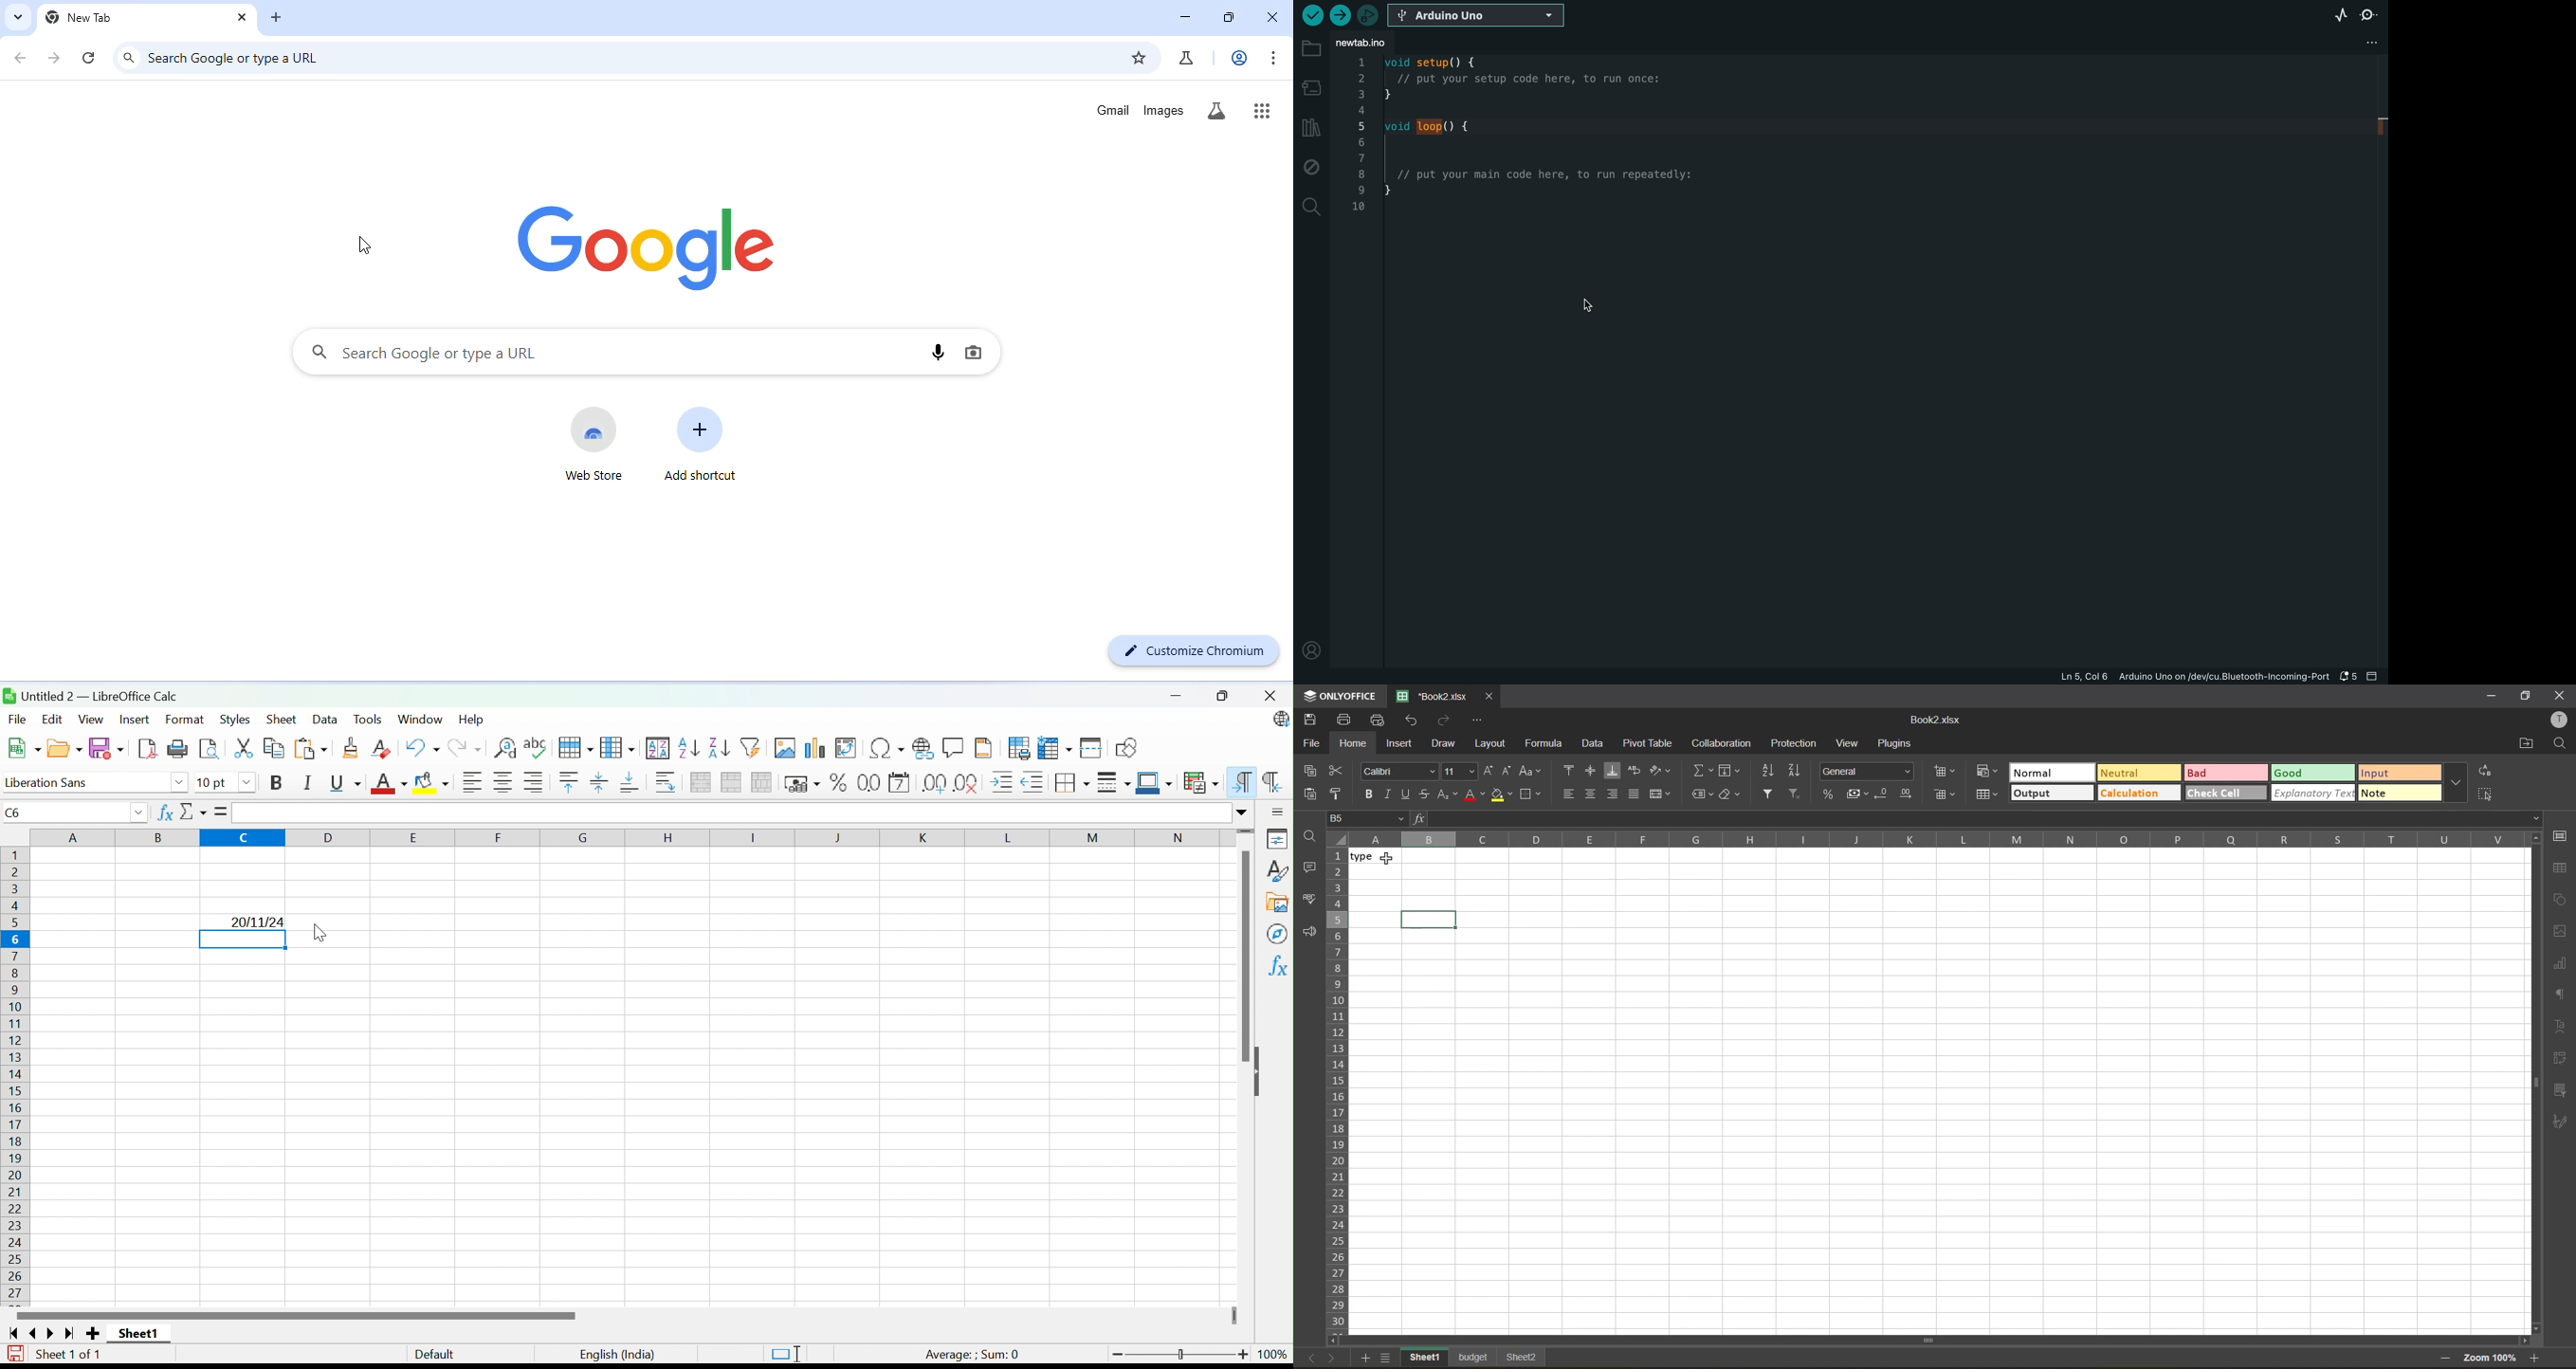 The width and height of the screenshot is (2576, 1372). I want to click on align top, so click(1570, 772).